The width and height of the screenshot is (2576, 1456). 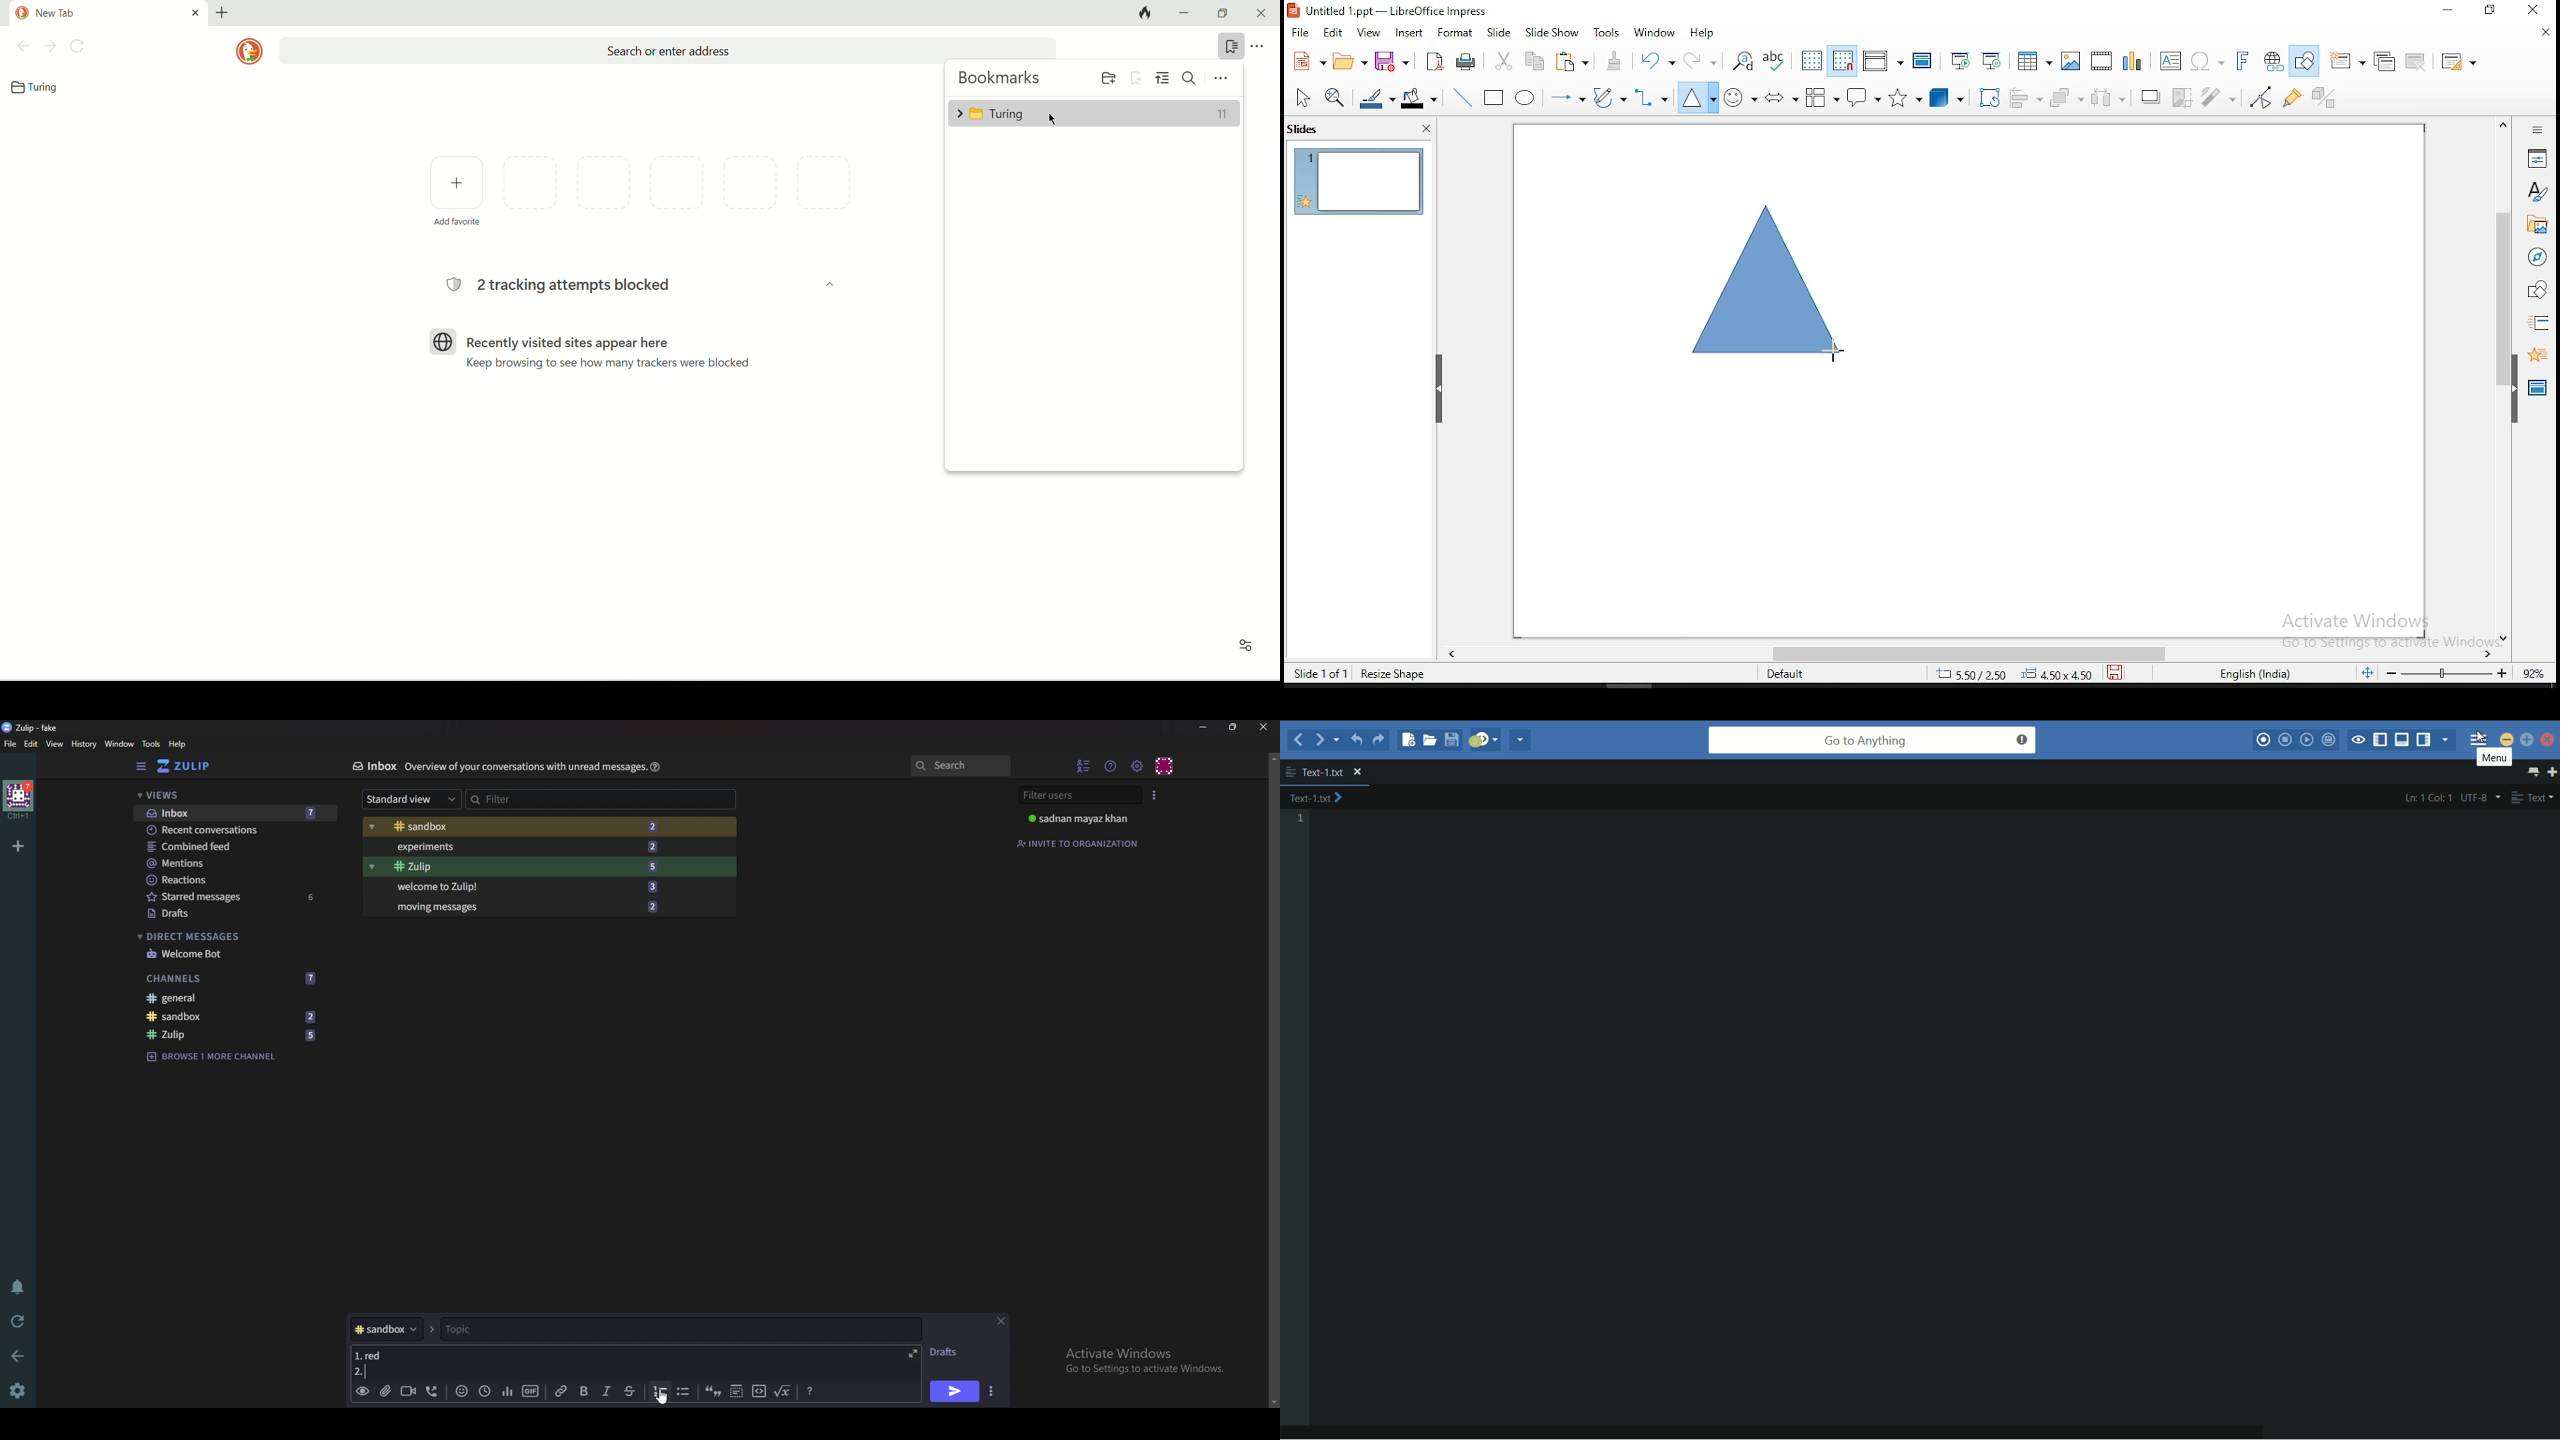 I want to click on insert audio and video, so click(x=2101, y=59).